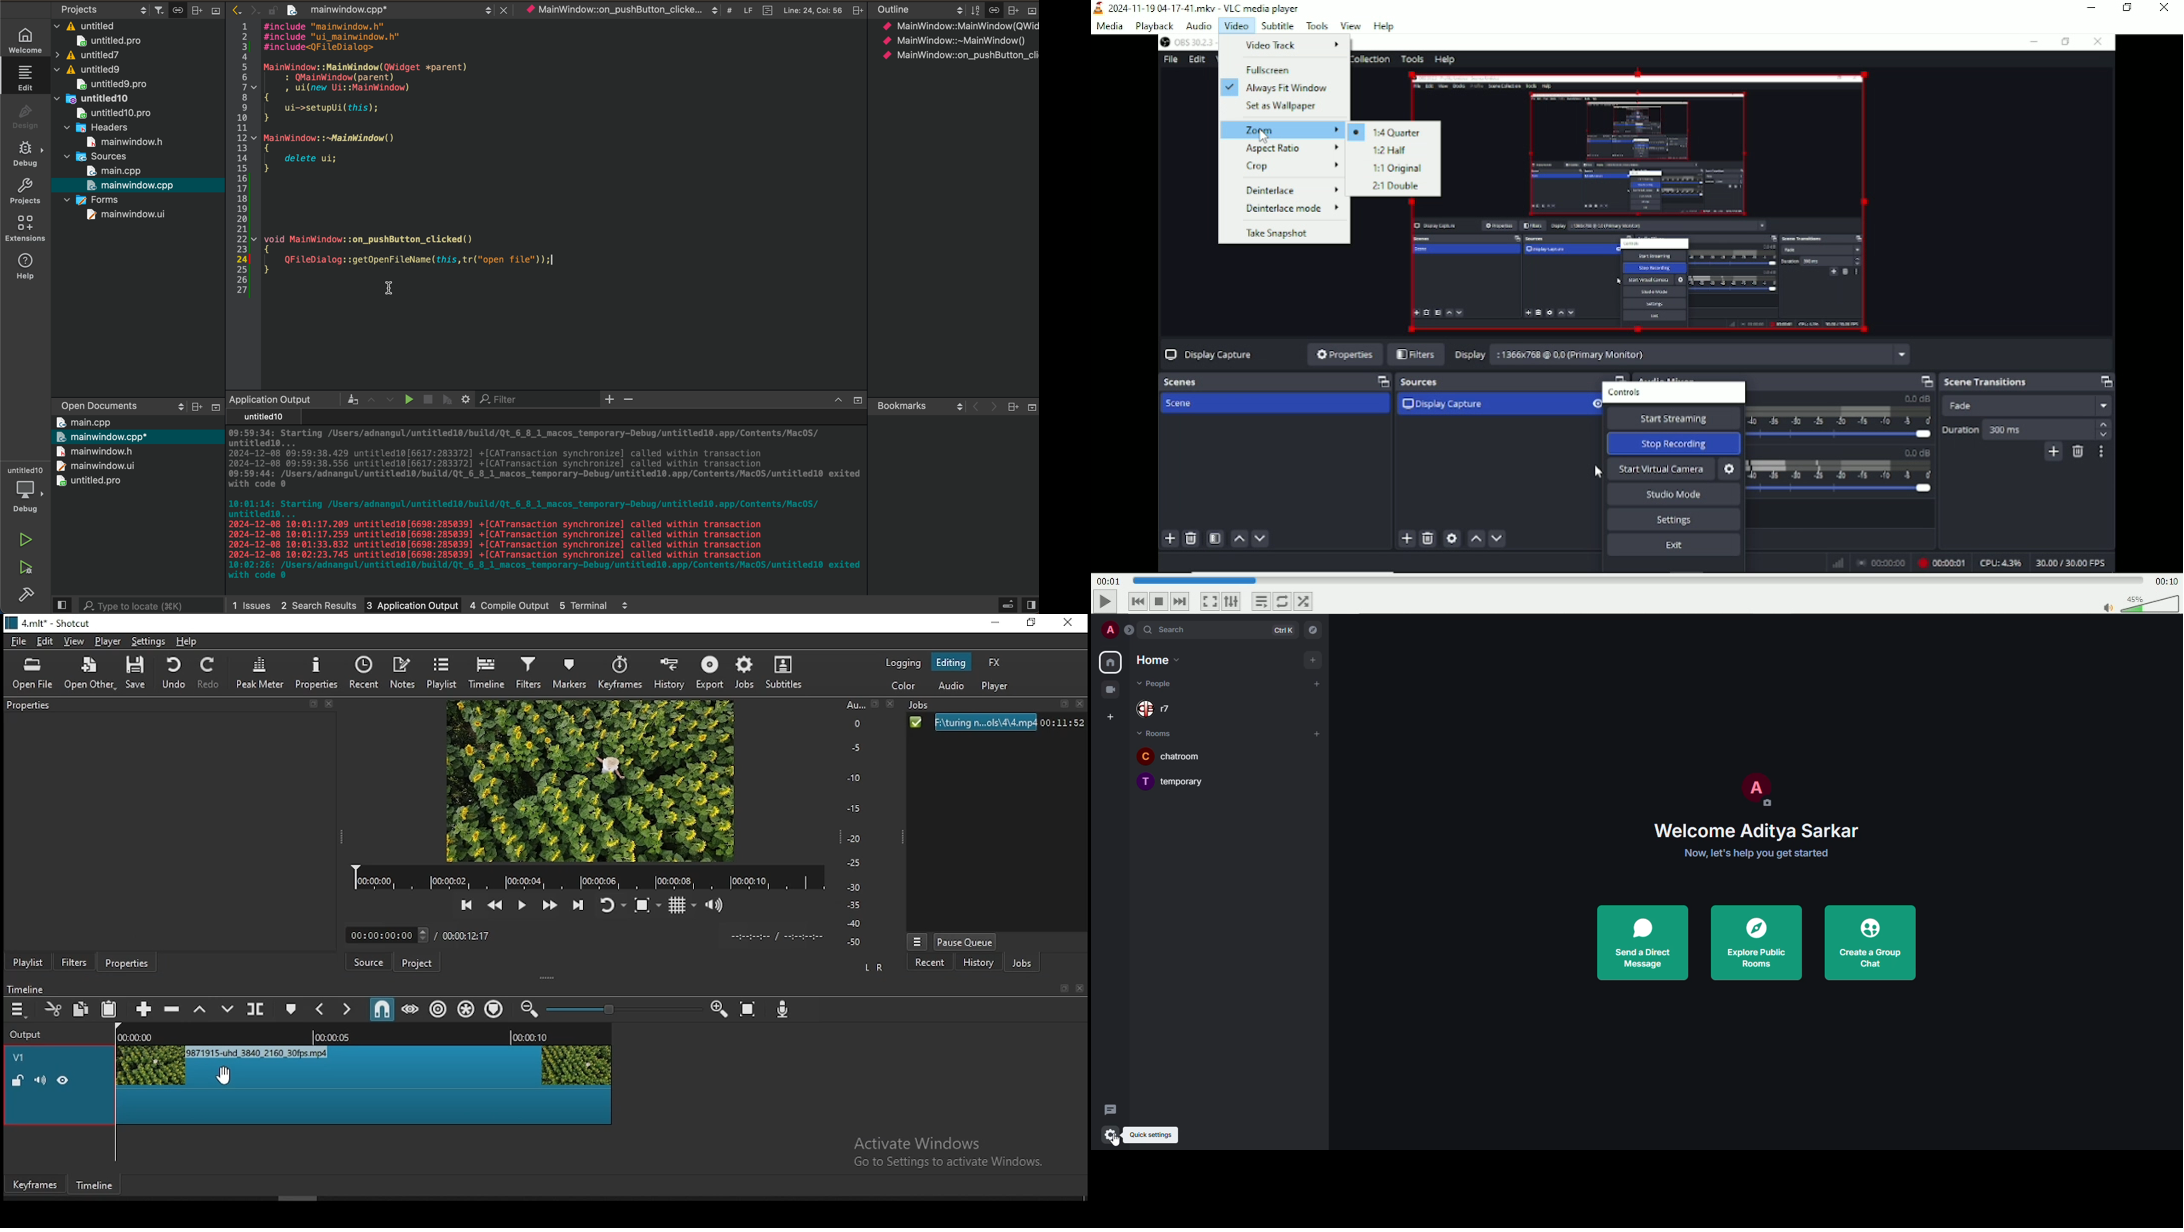 The height and width of the screenshot is (1232, 2184). I want to click on quarter, so click(1387, 131).